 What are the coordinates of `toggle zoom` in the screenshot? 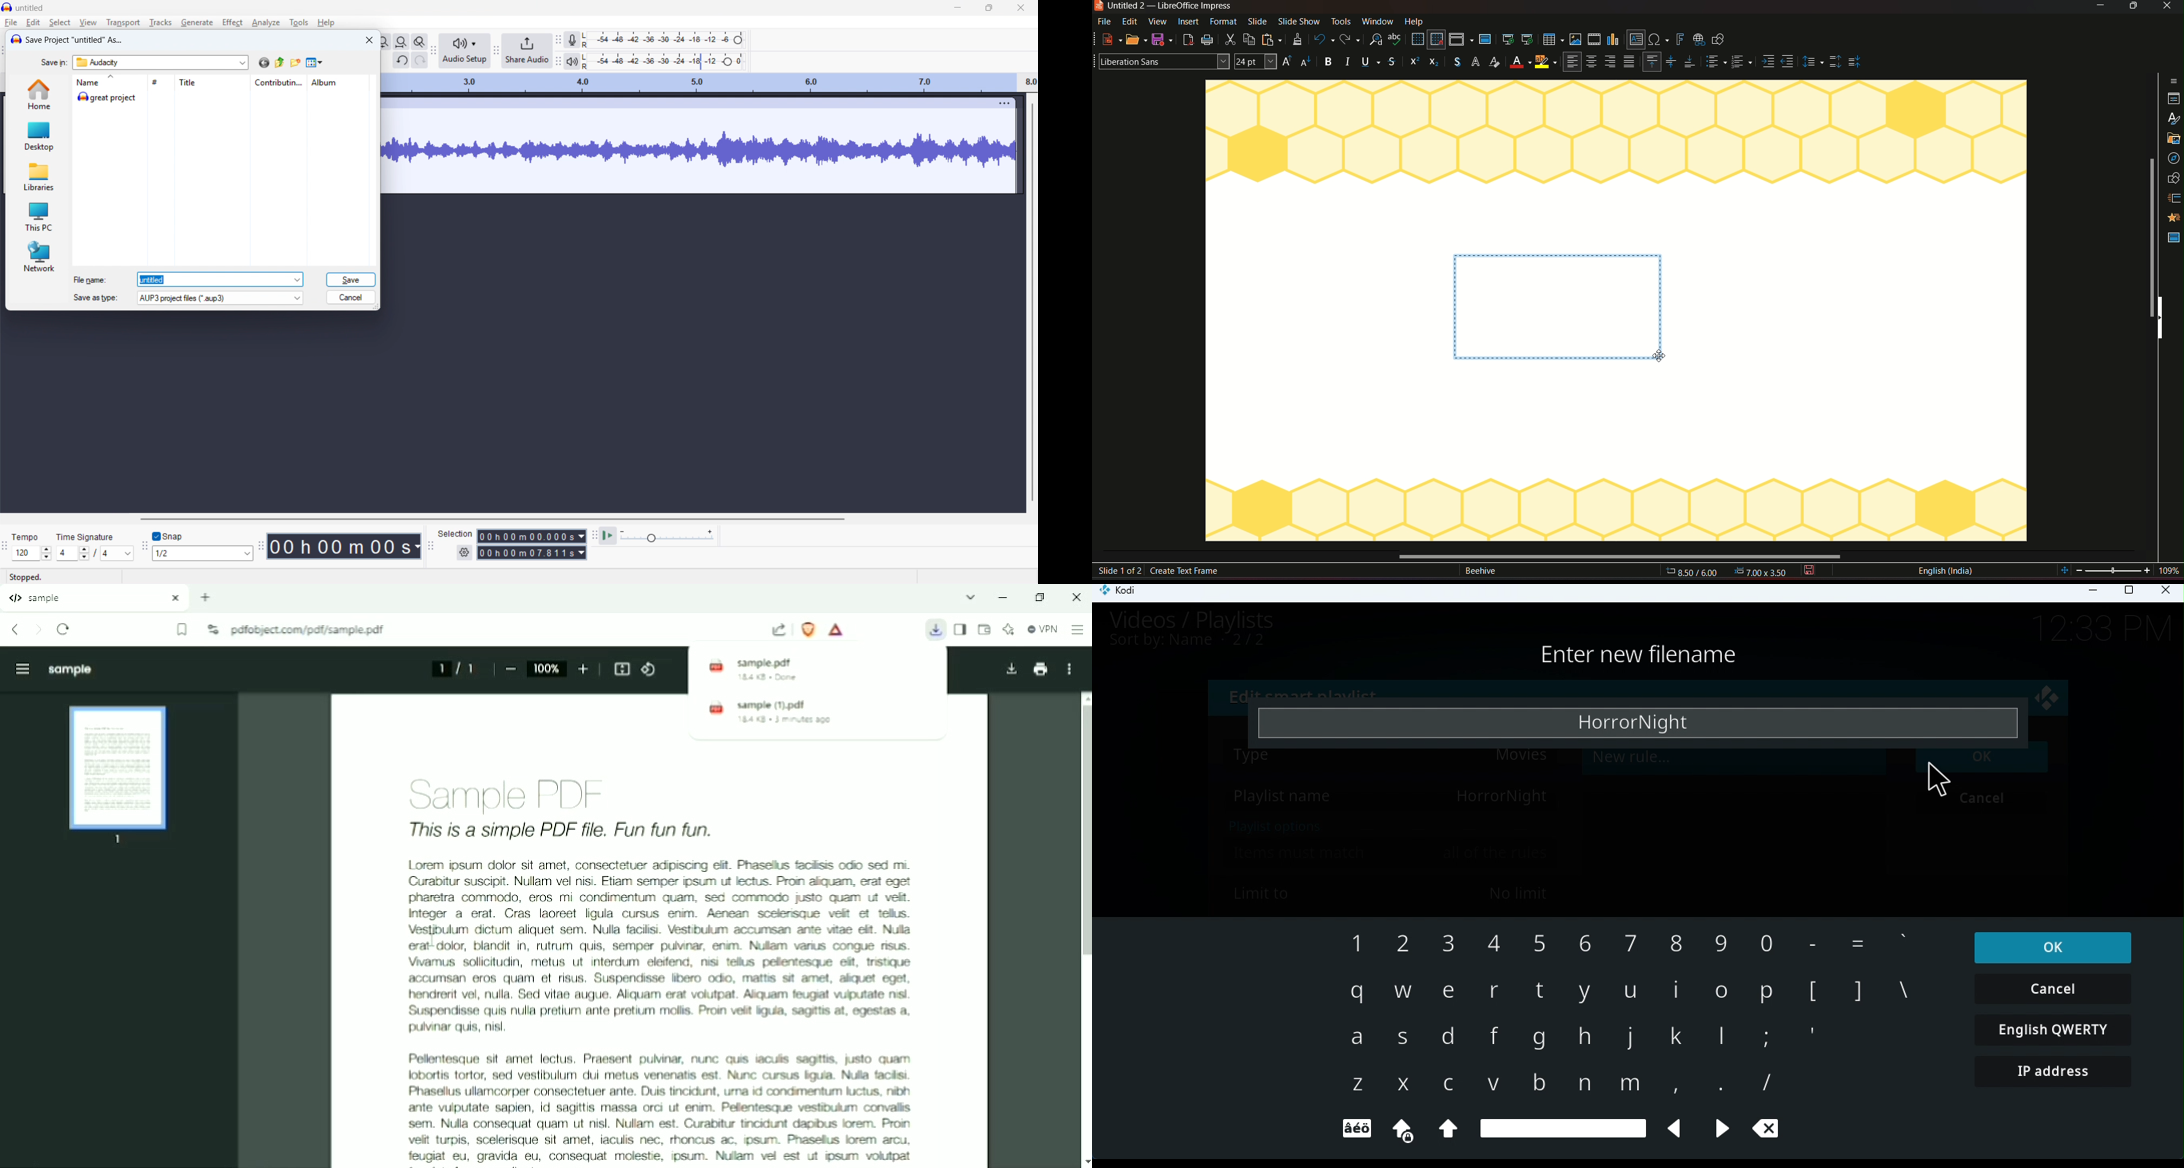 It's located at (420, 42).